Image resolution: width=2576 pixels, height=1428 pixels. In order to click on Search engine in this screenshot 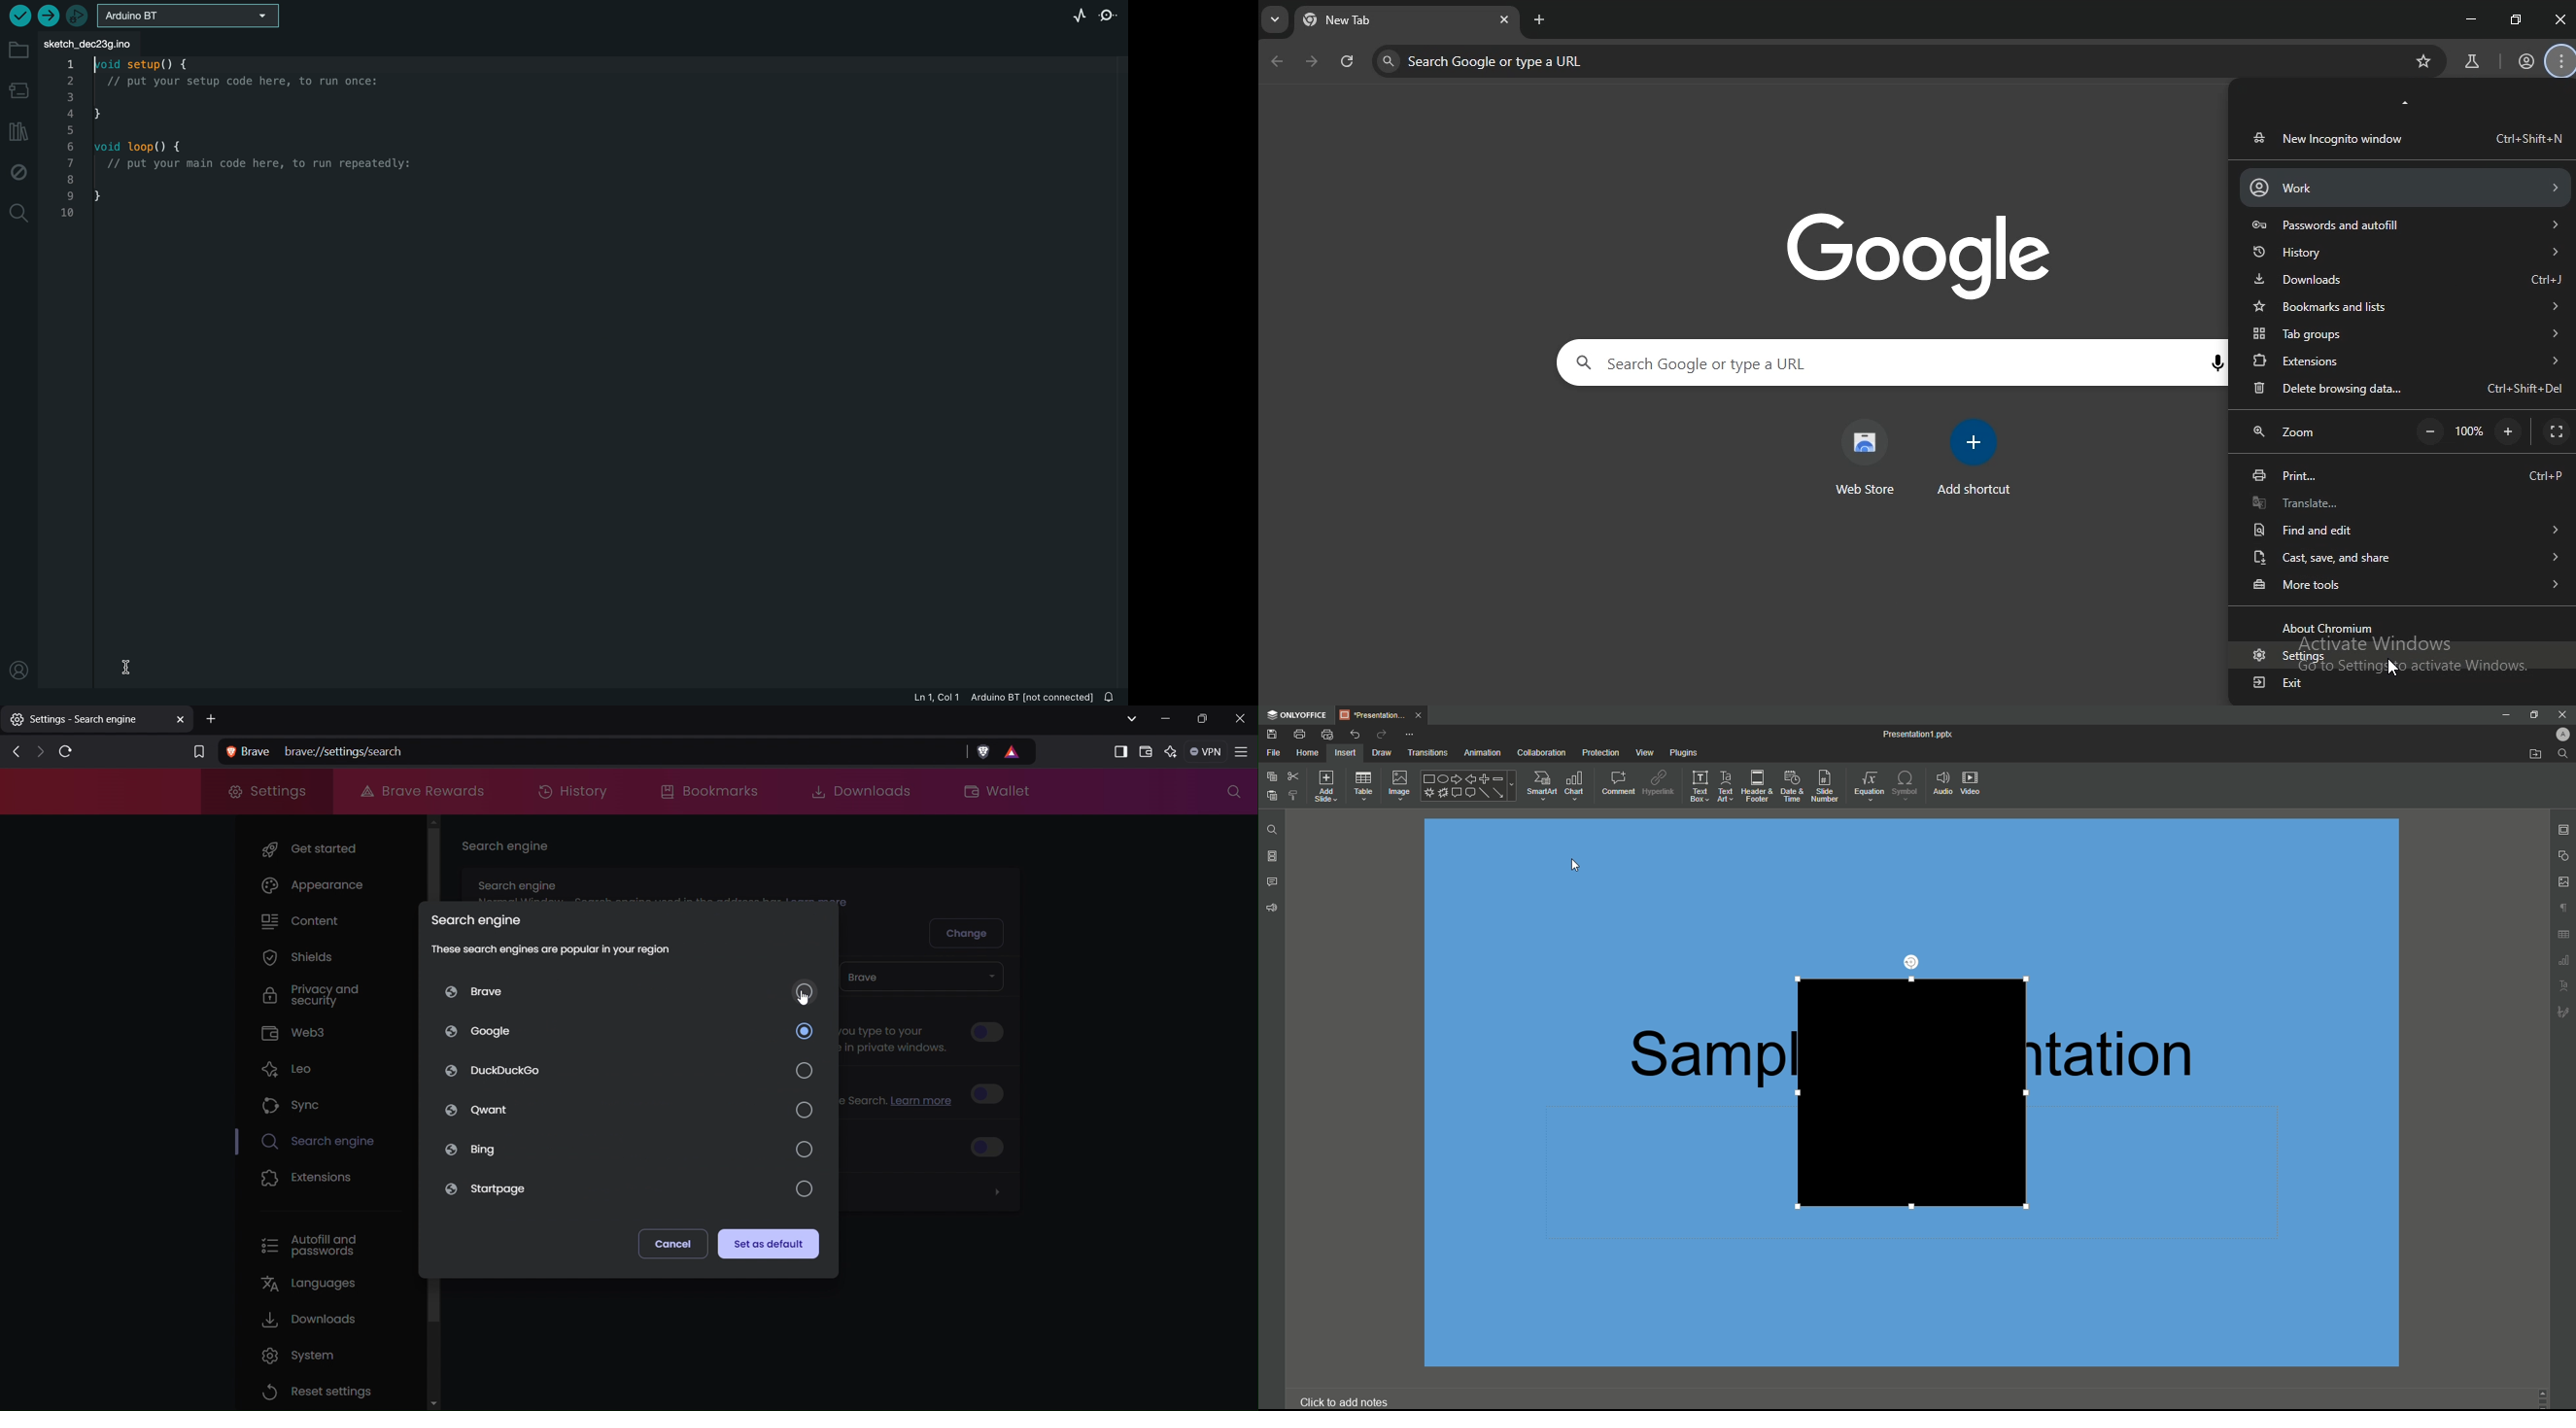, I will do `click(474, 916)`.